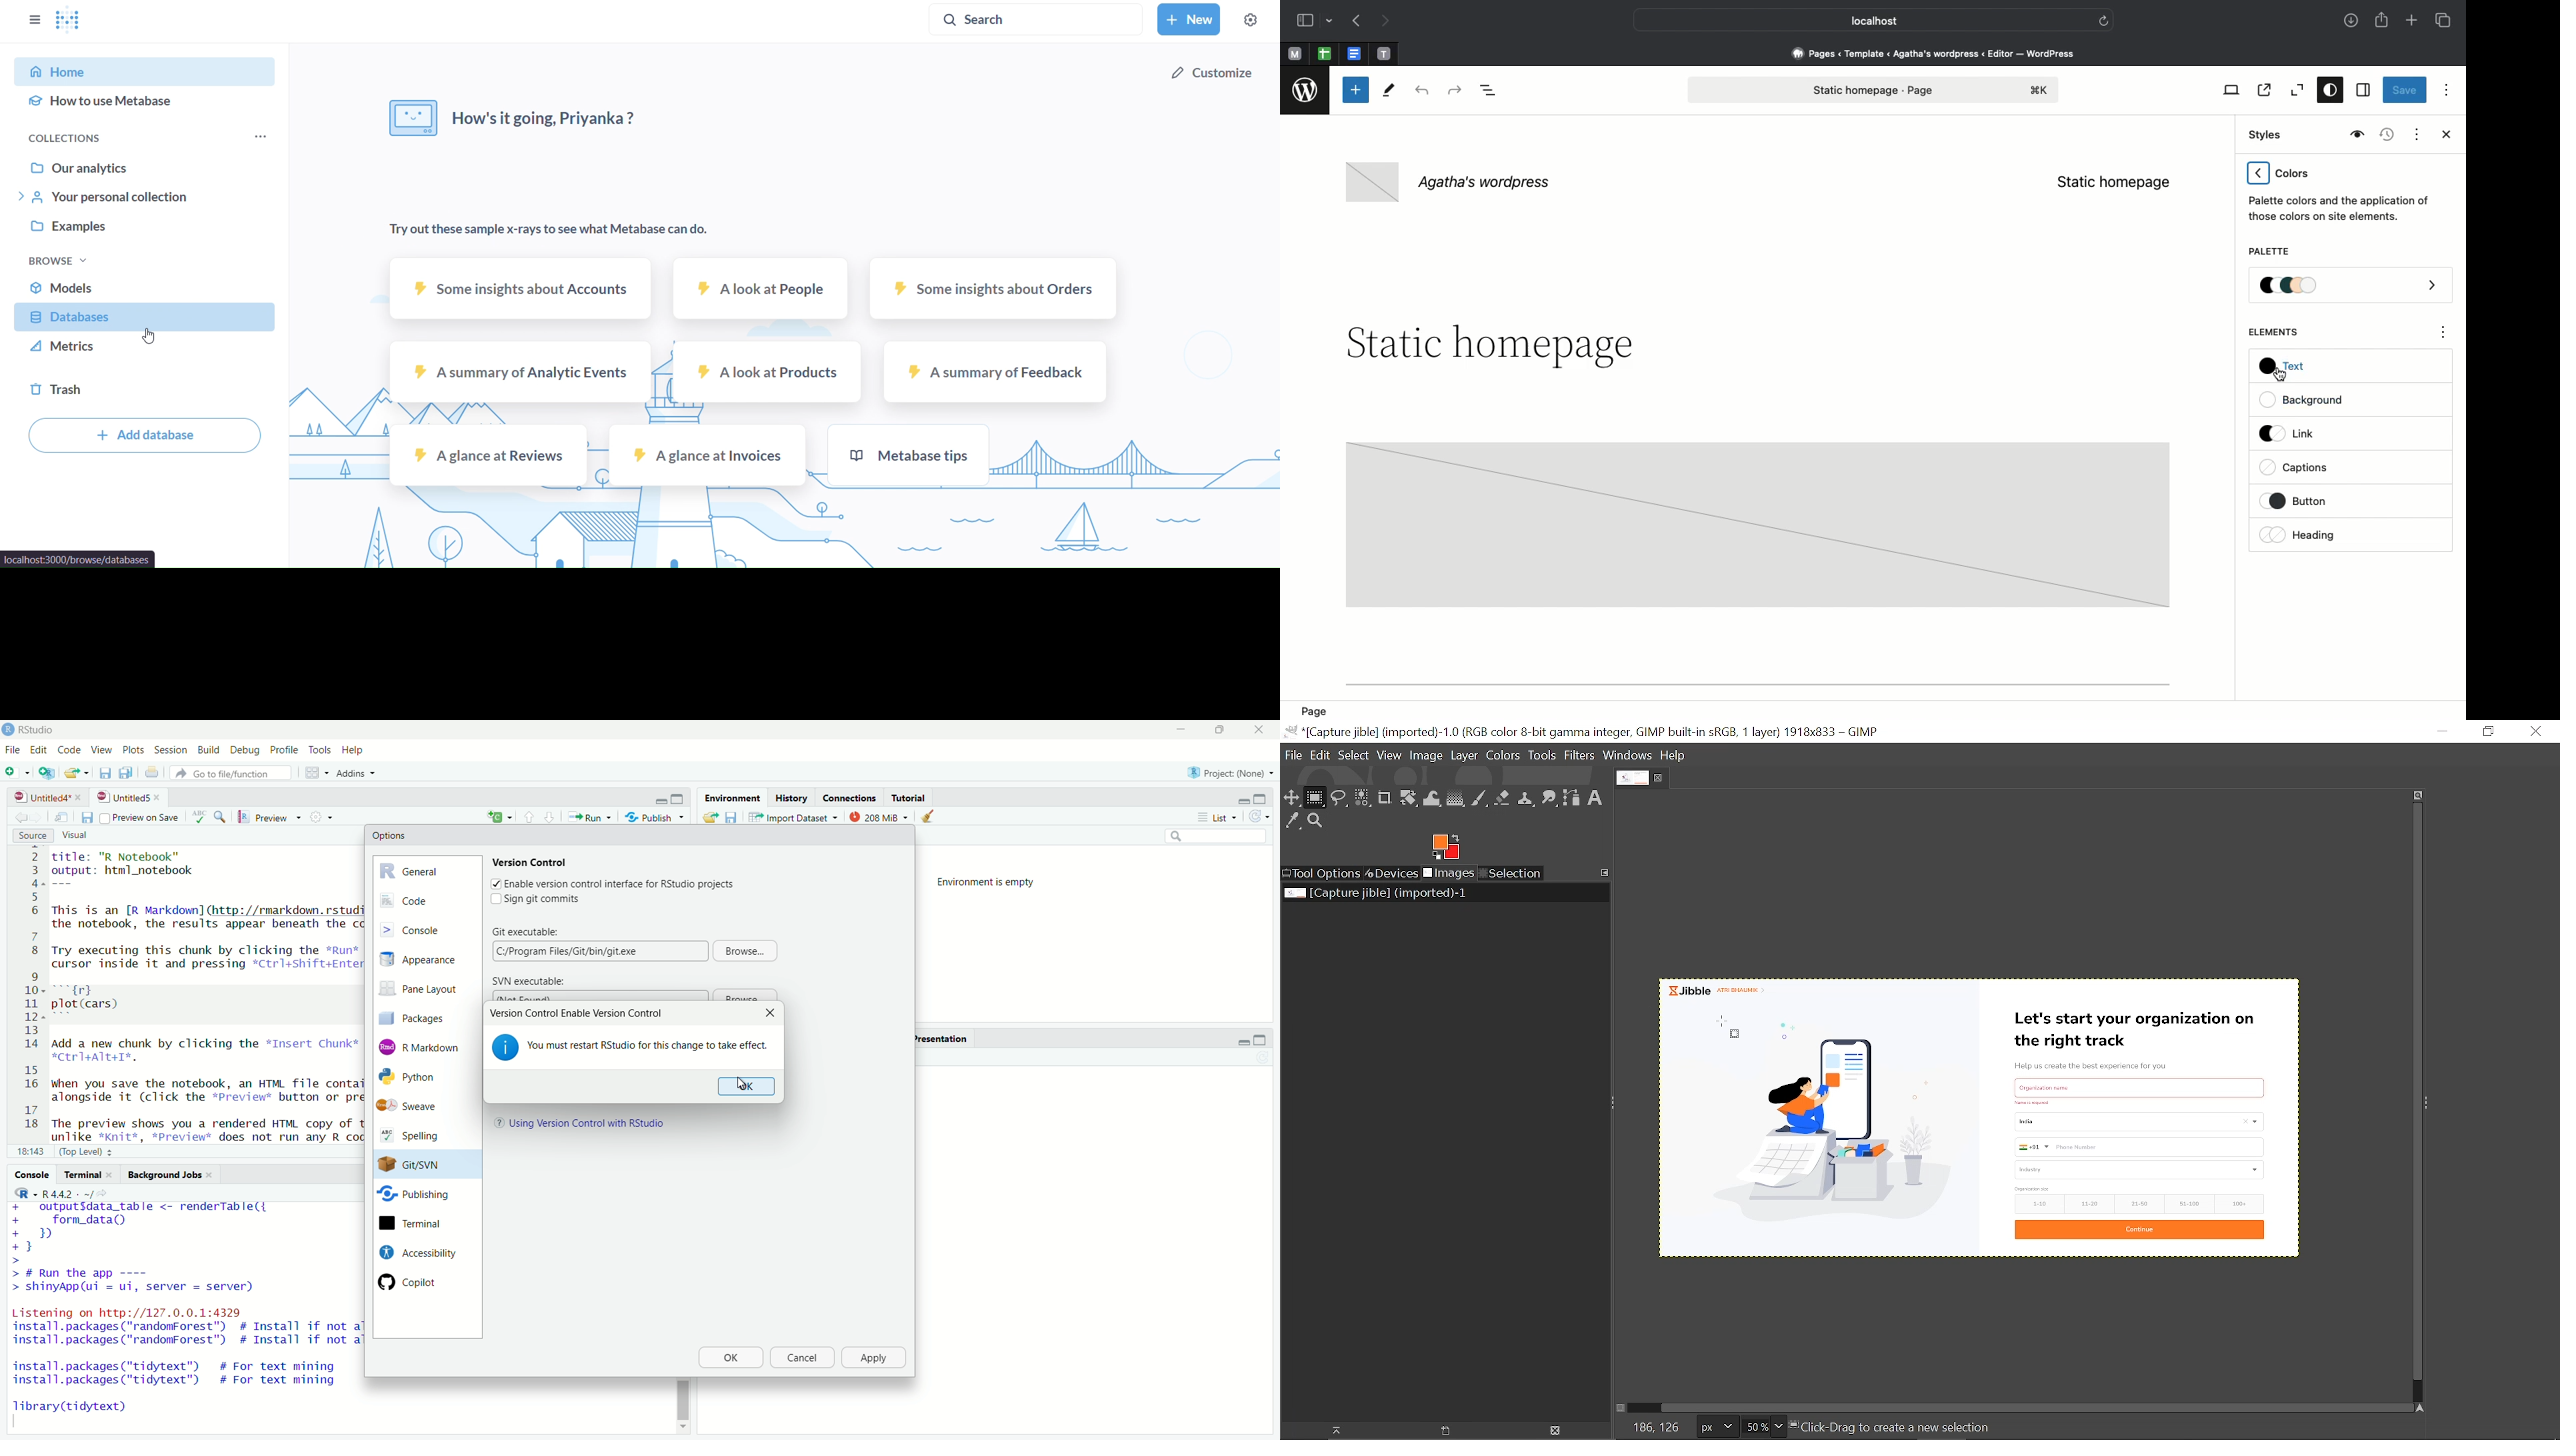 Image resolution: width=2576 pixels, height=1456 pixels. Describe the element at coordinates (1390, 94) in the screenshot. I see `Tools` at that location.